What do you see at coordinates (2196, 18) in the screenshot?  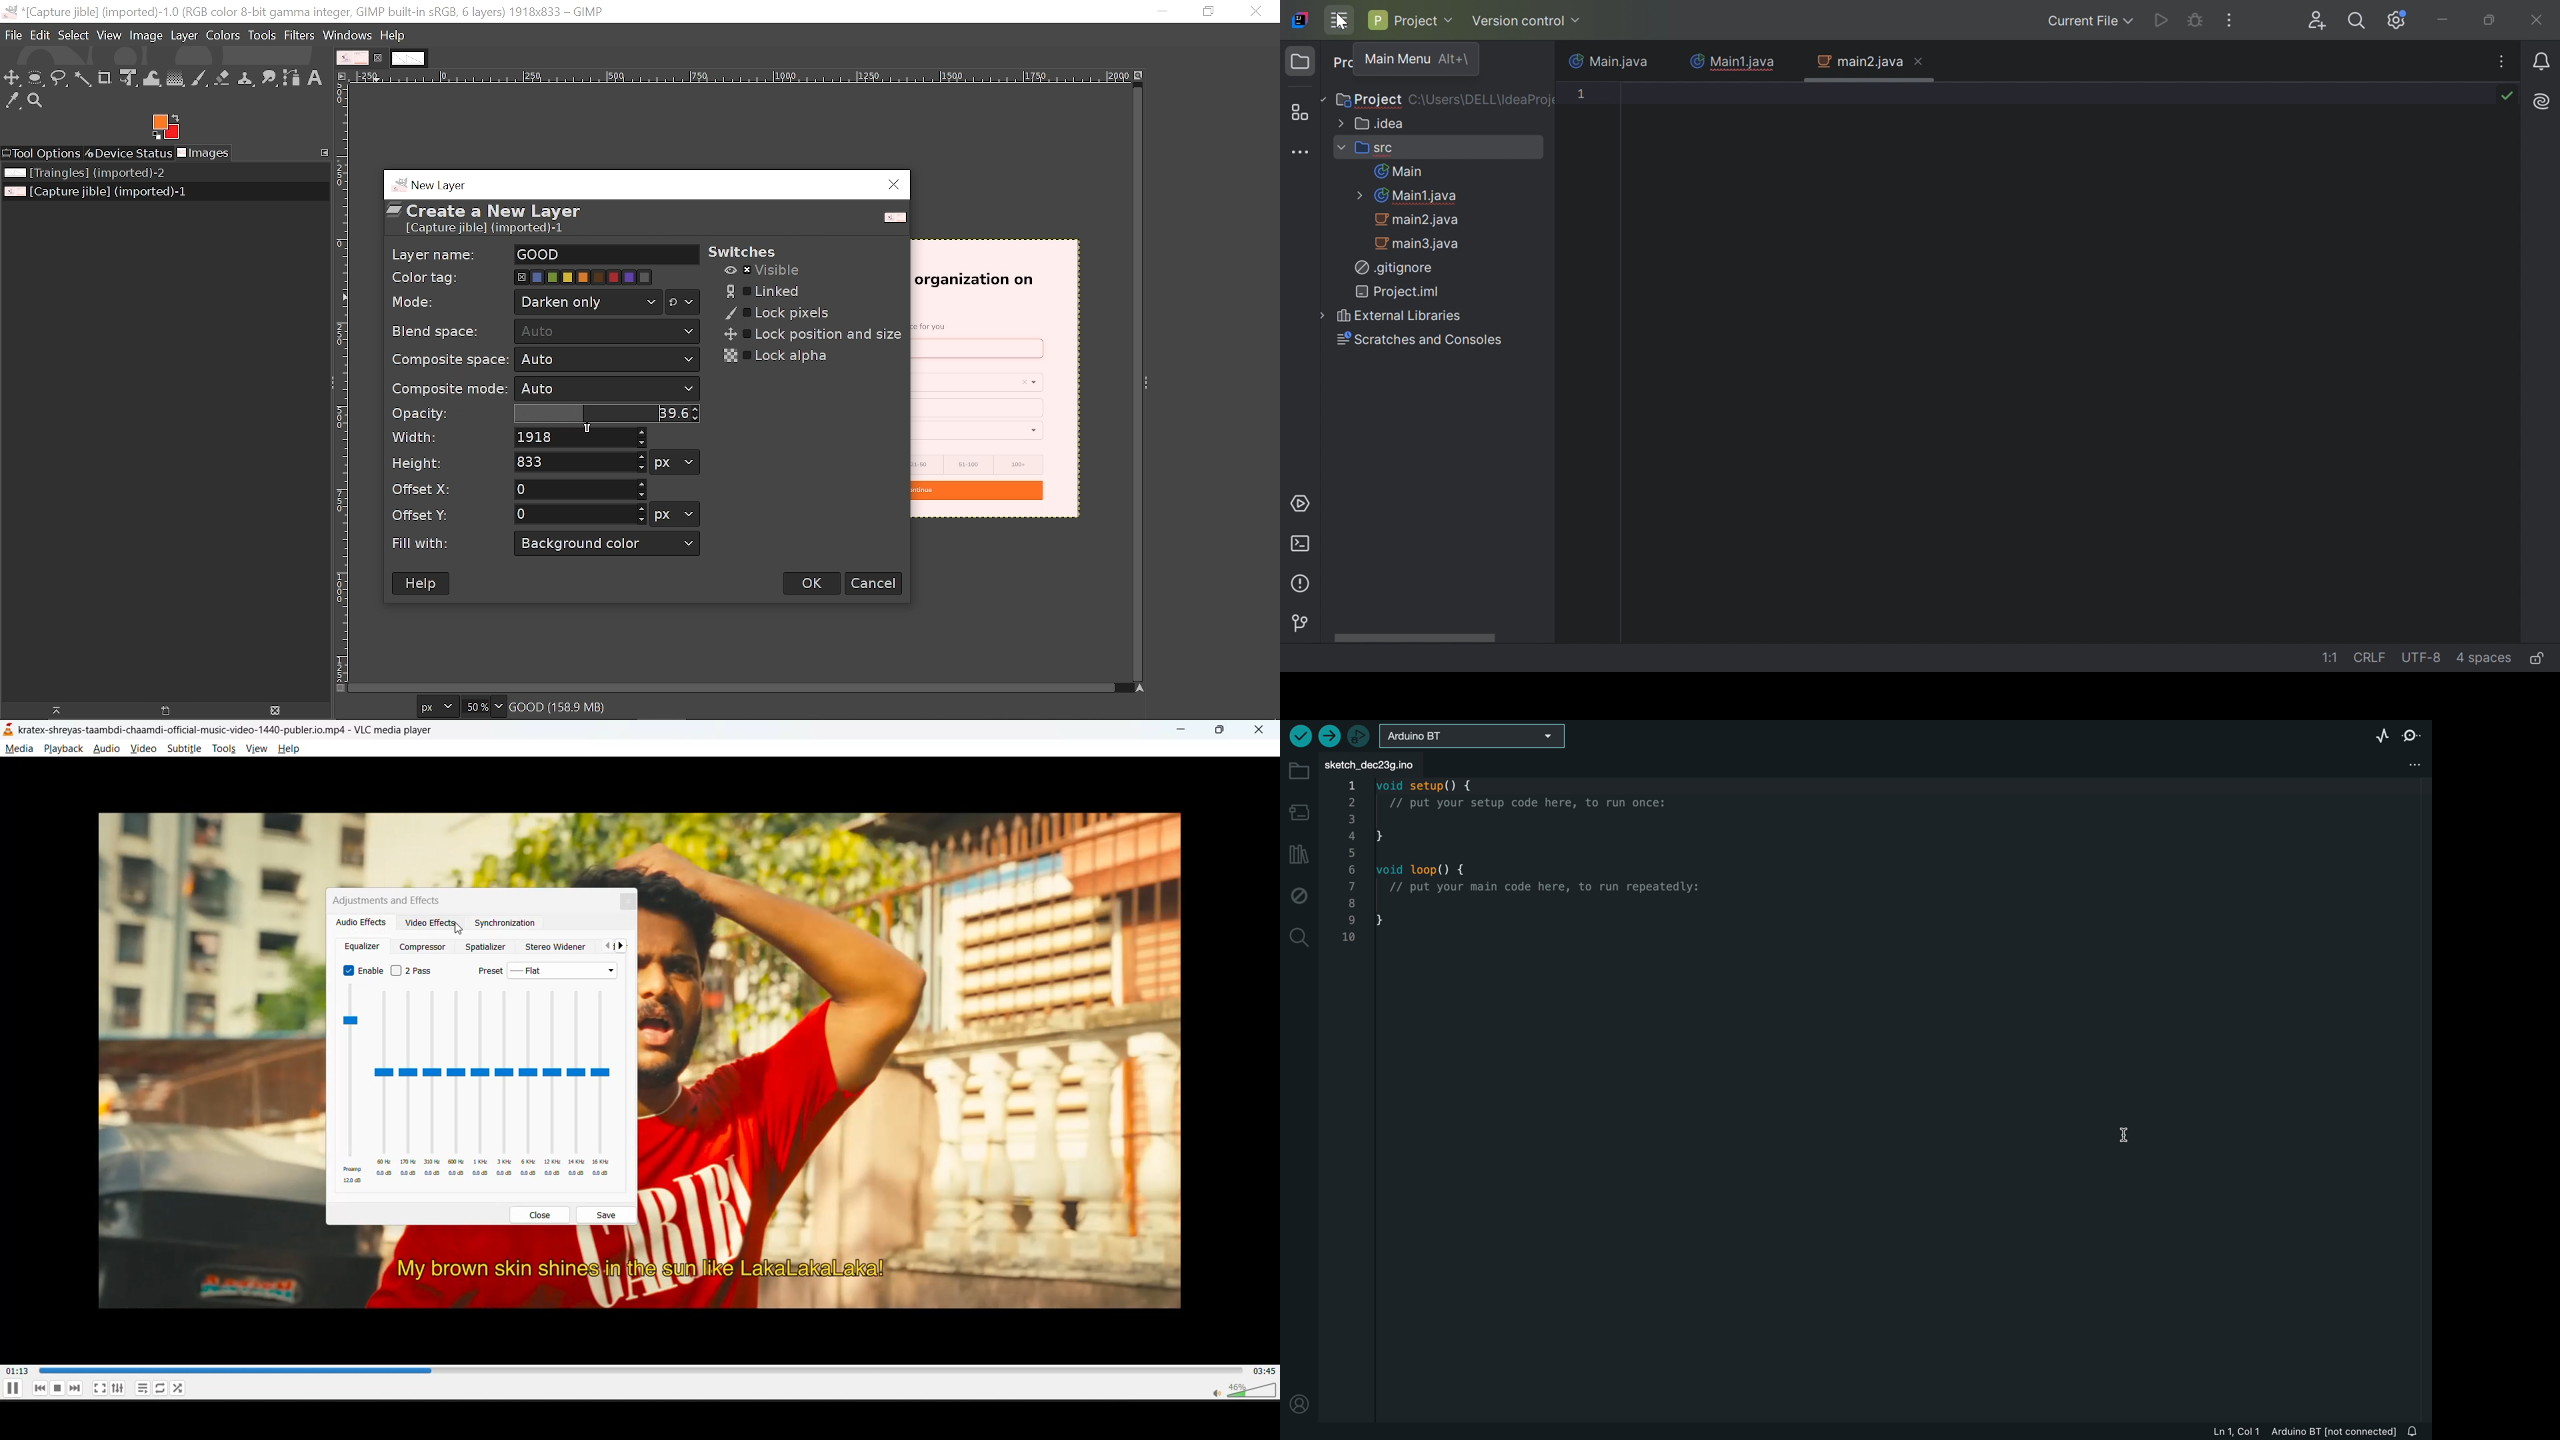 I see `Debug` at bounding box center [2196, 18].